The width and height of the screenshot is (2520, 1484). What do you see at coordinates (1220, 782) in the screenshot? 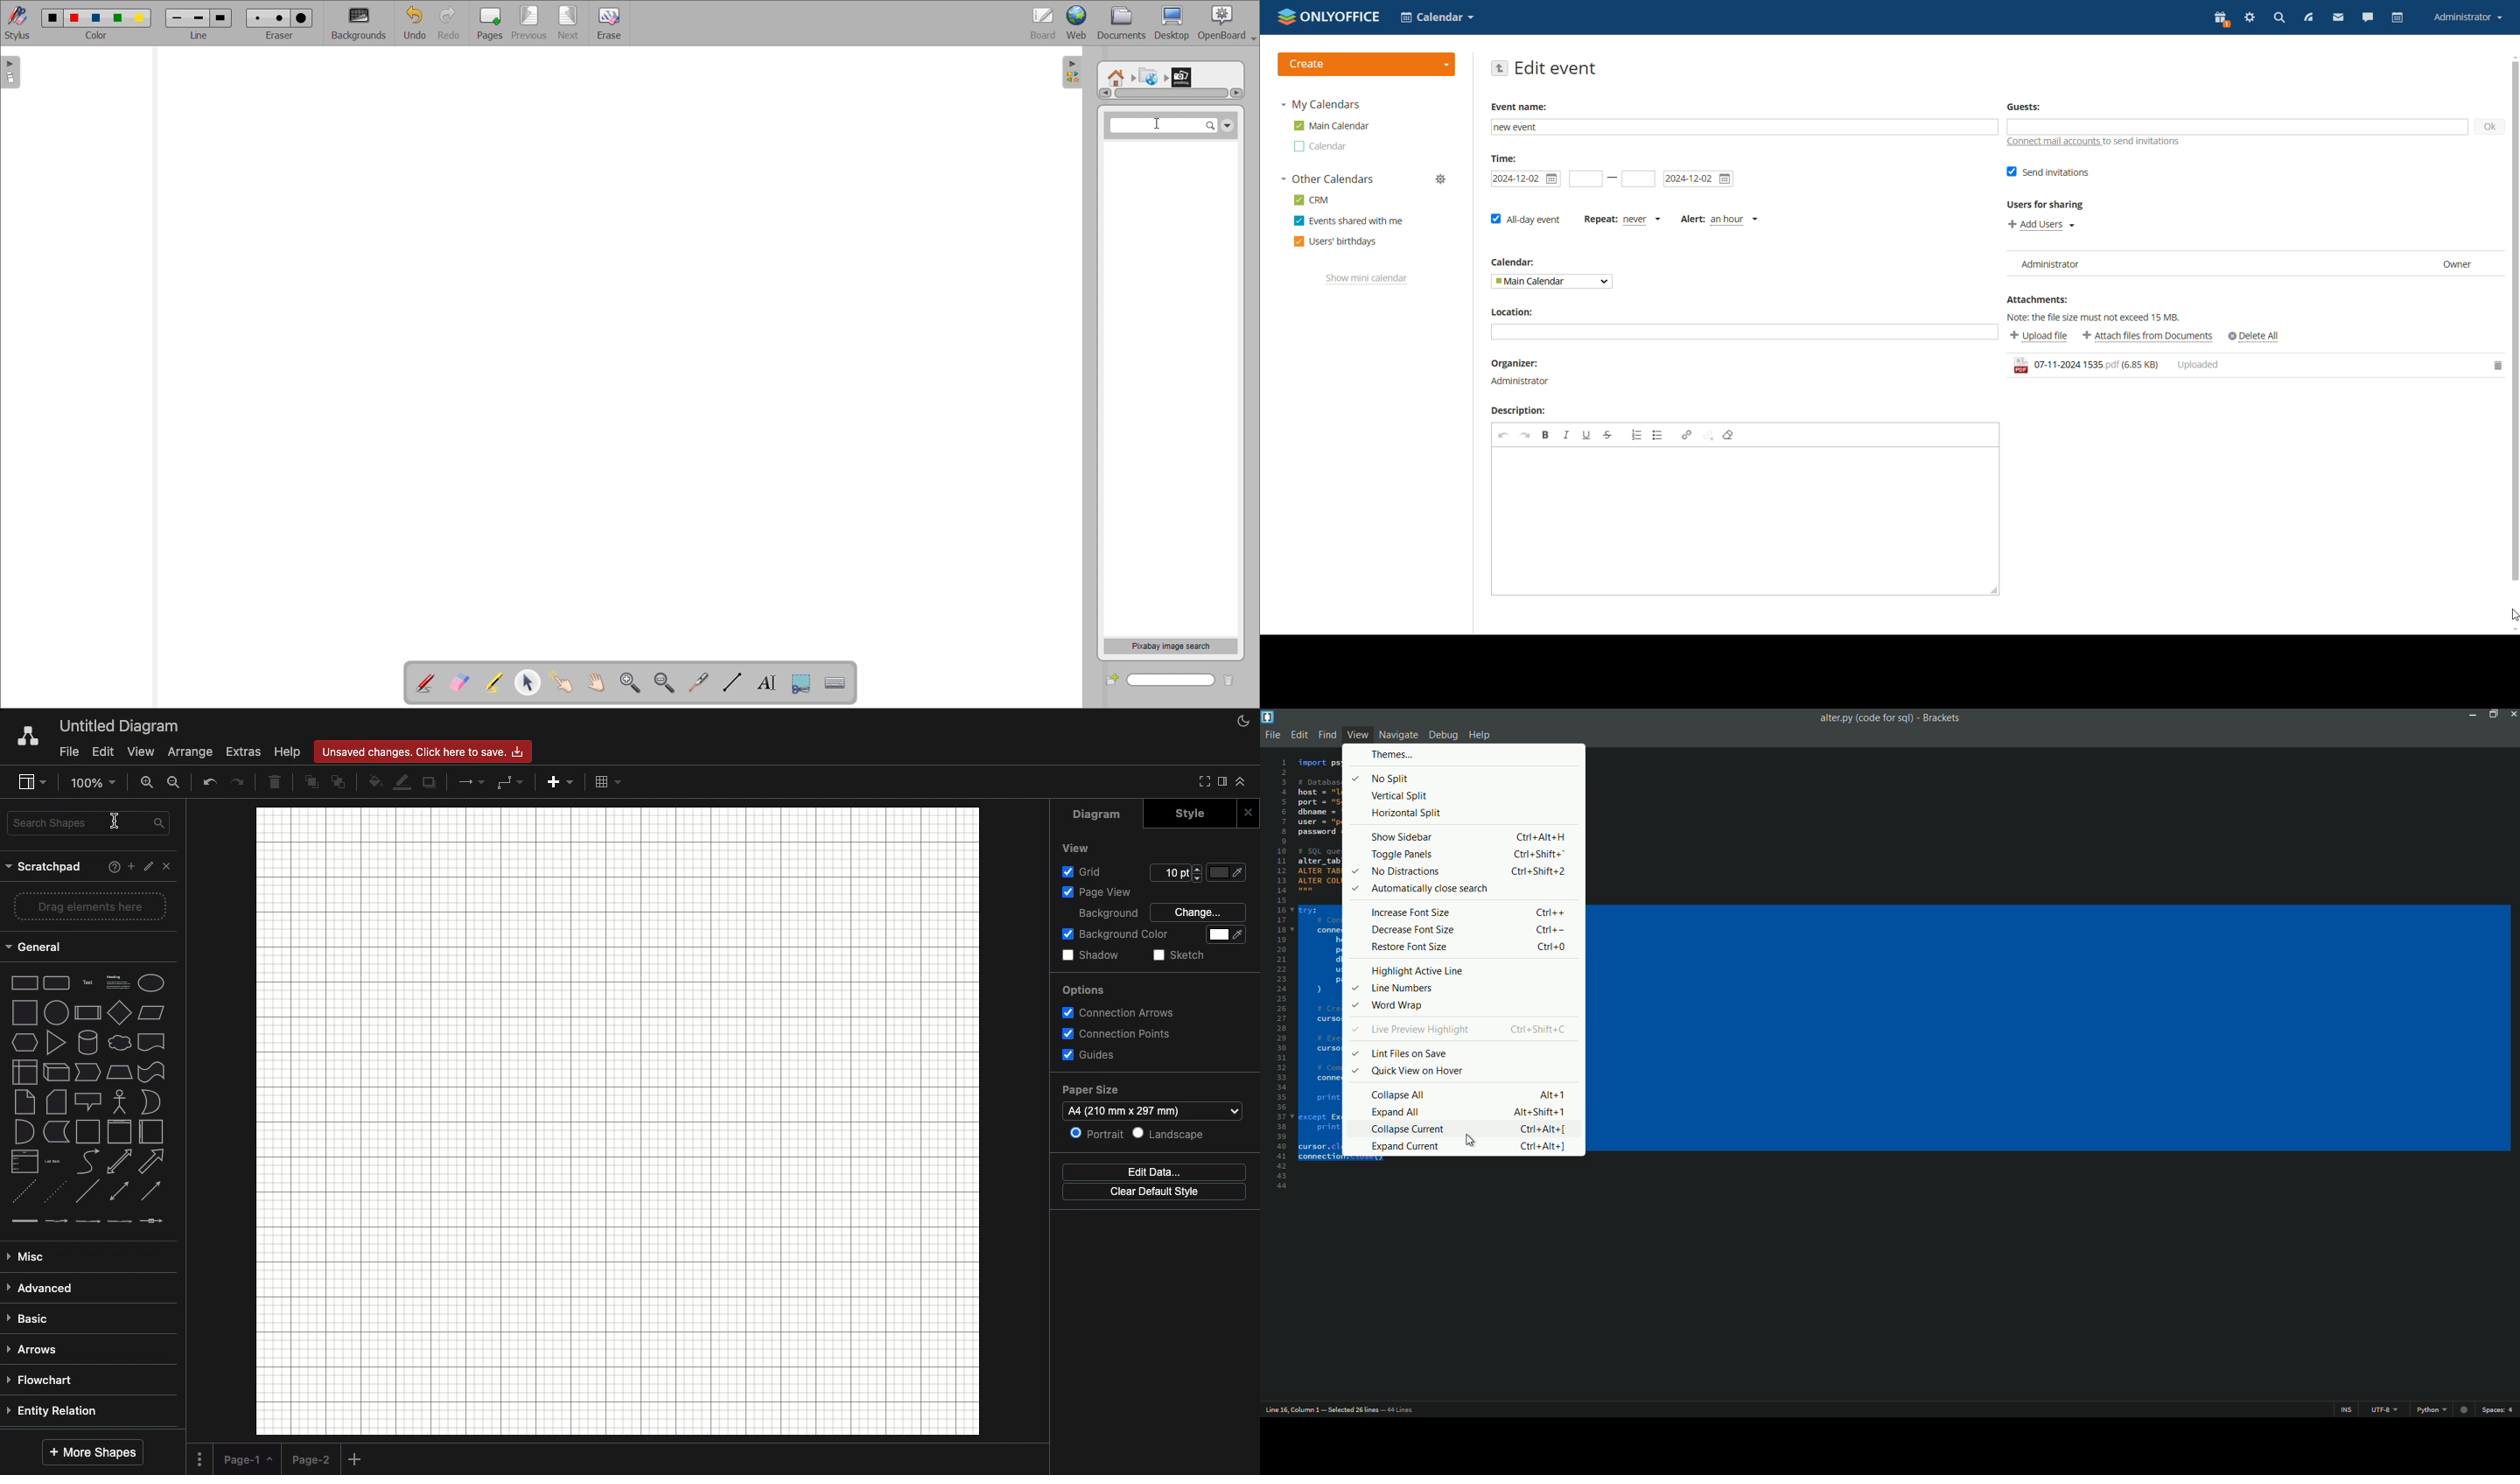
I see `Sidebar` at bounding box center [1220, 782].